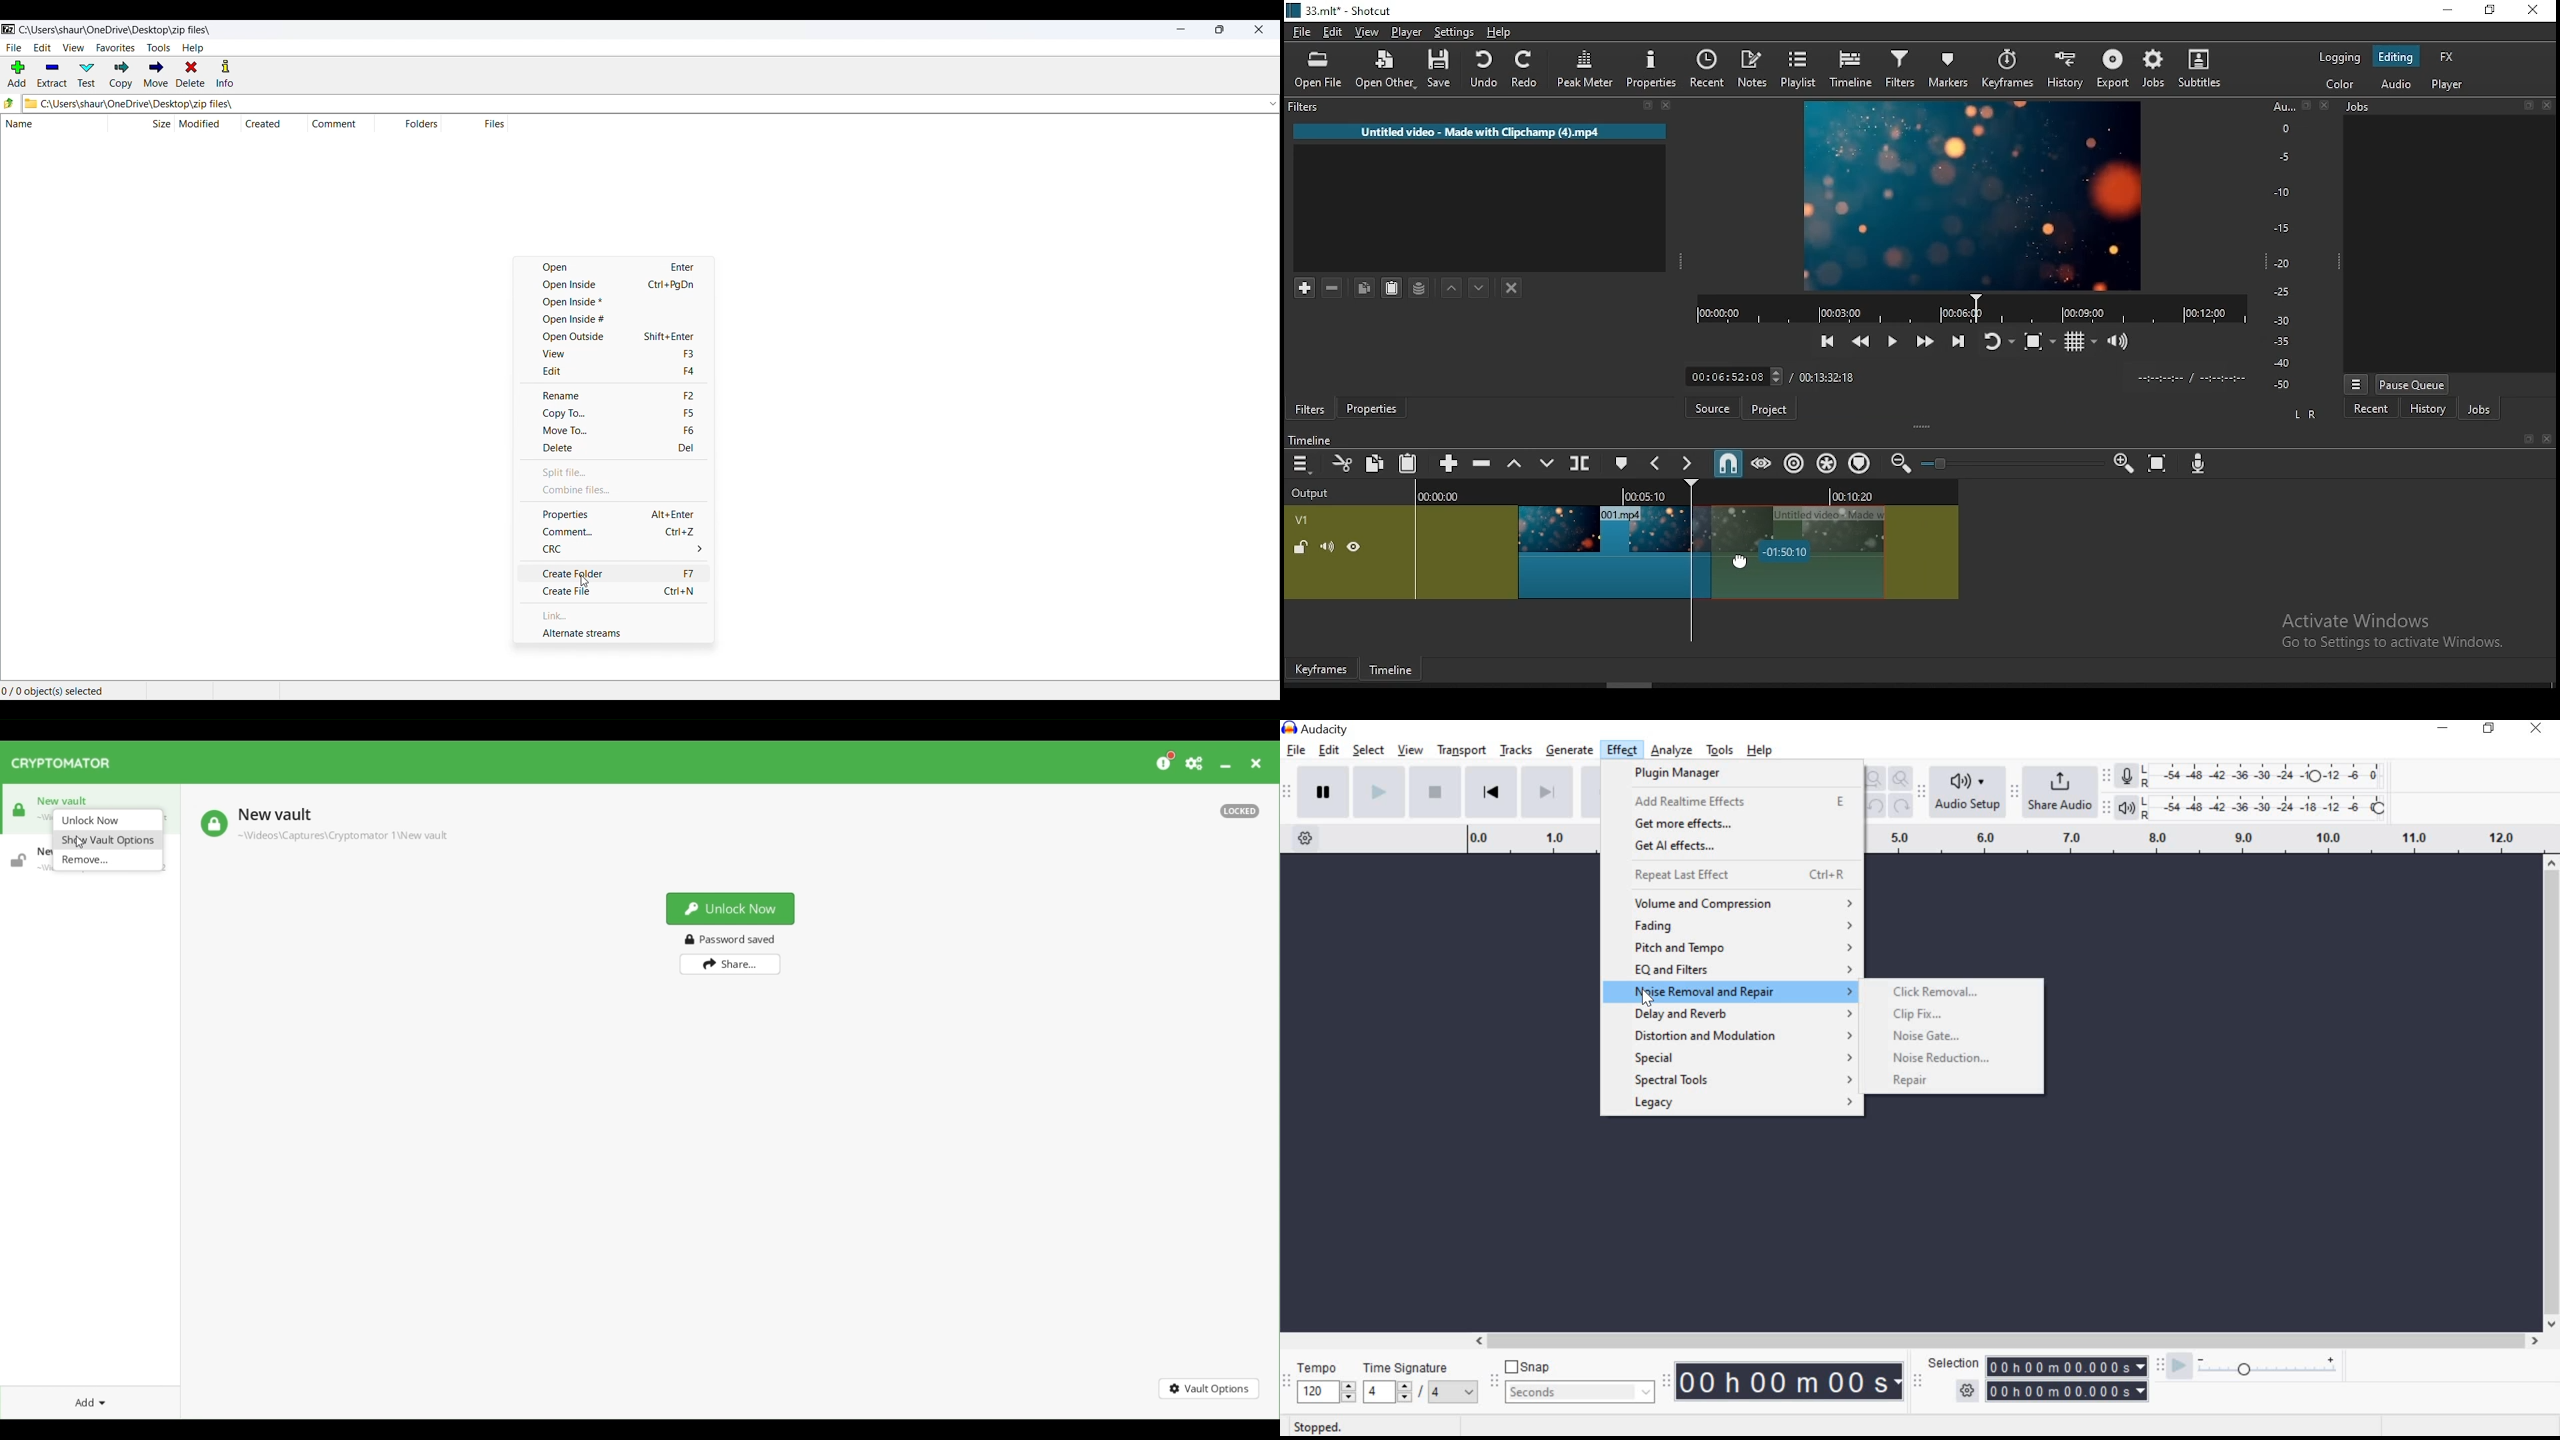 The width and height of the screenshot is (2576, 1456). I want to click on share audio, so click(2059, 788).